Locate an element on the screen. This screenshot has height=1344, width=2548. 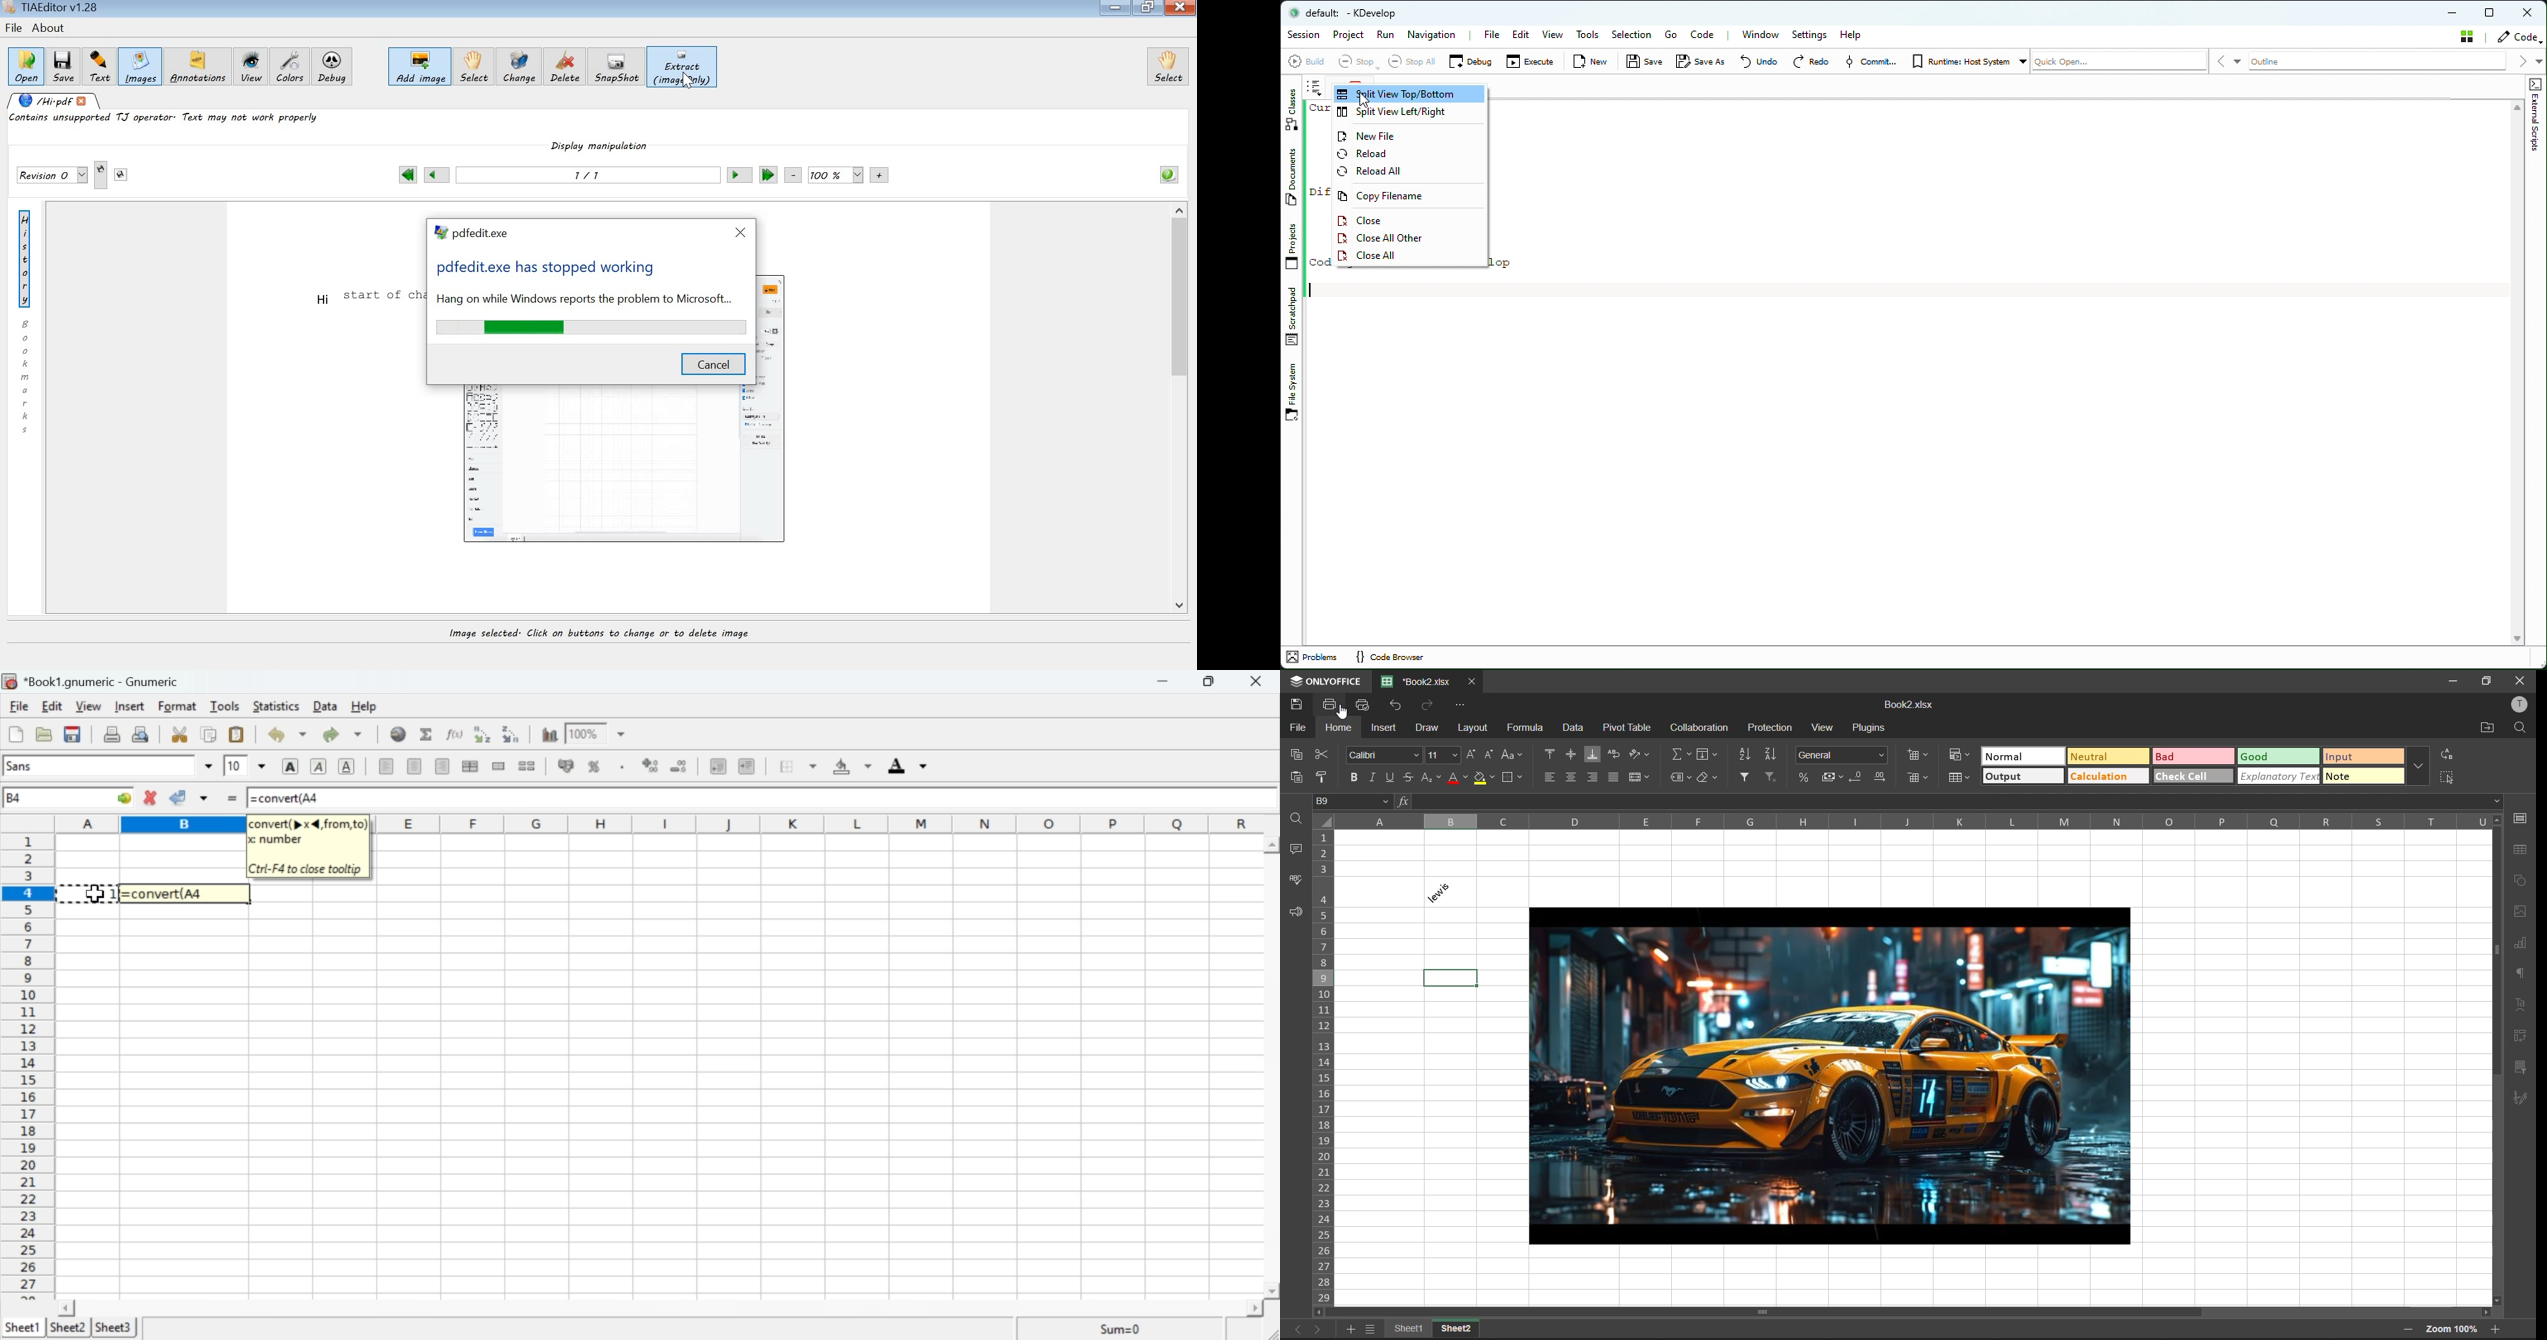
good is located at coordinates (2274, 756).